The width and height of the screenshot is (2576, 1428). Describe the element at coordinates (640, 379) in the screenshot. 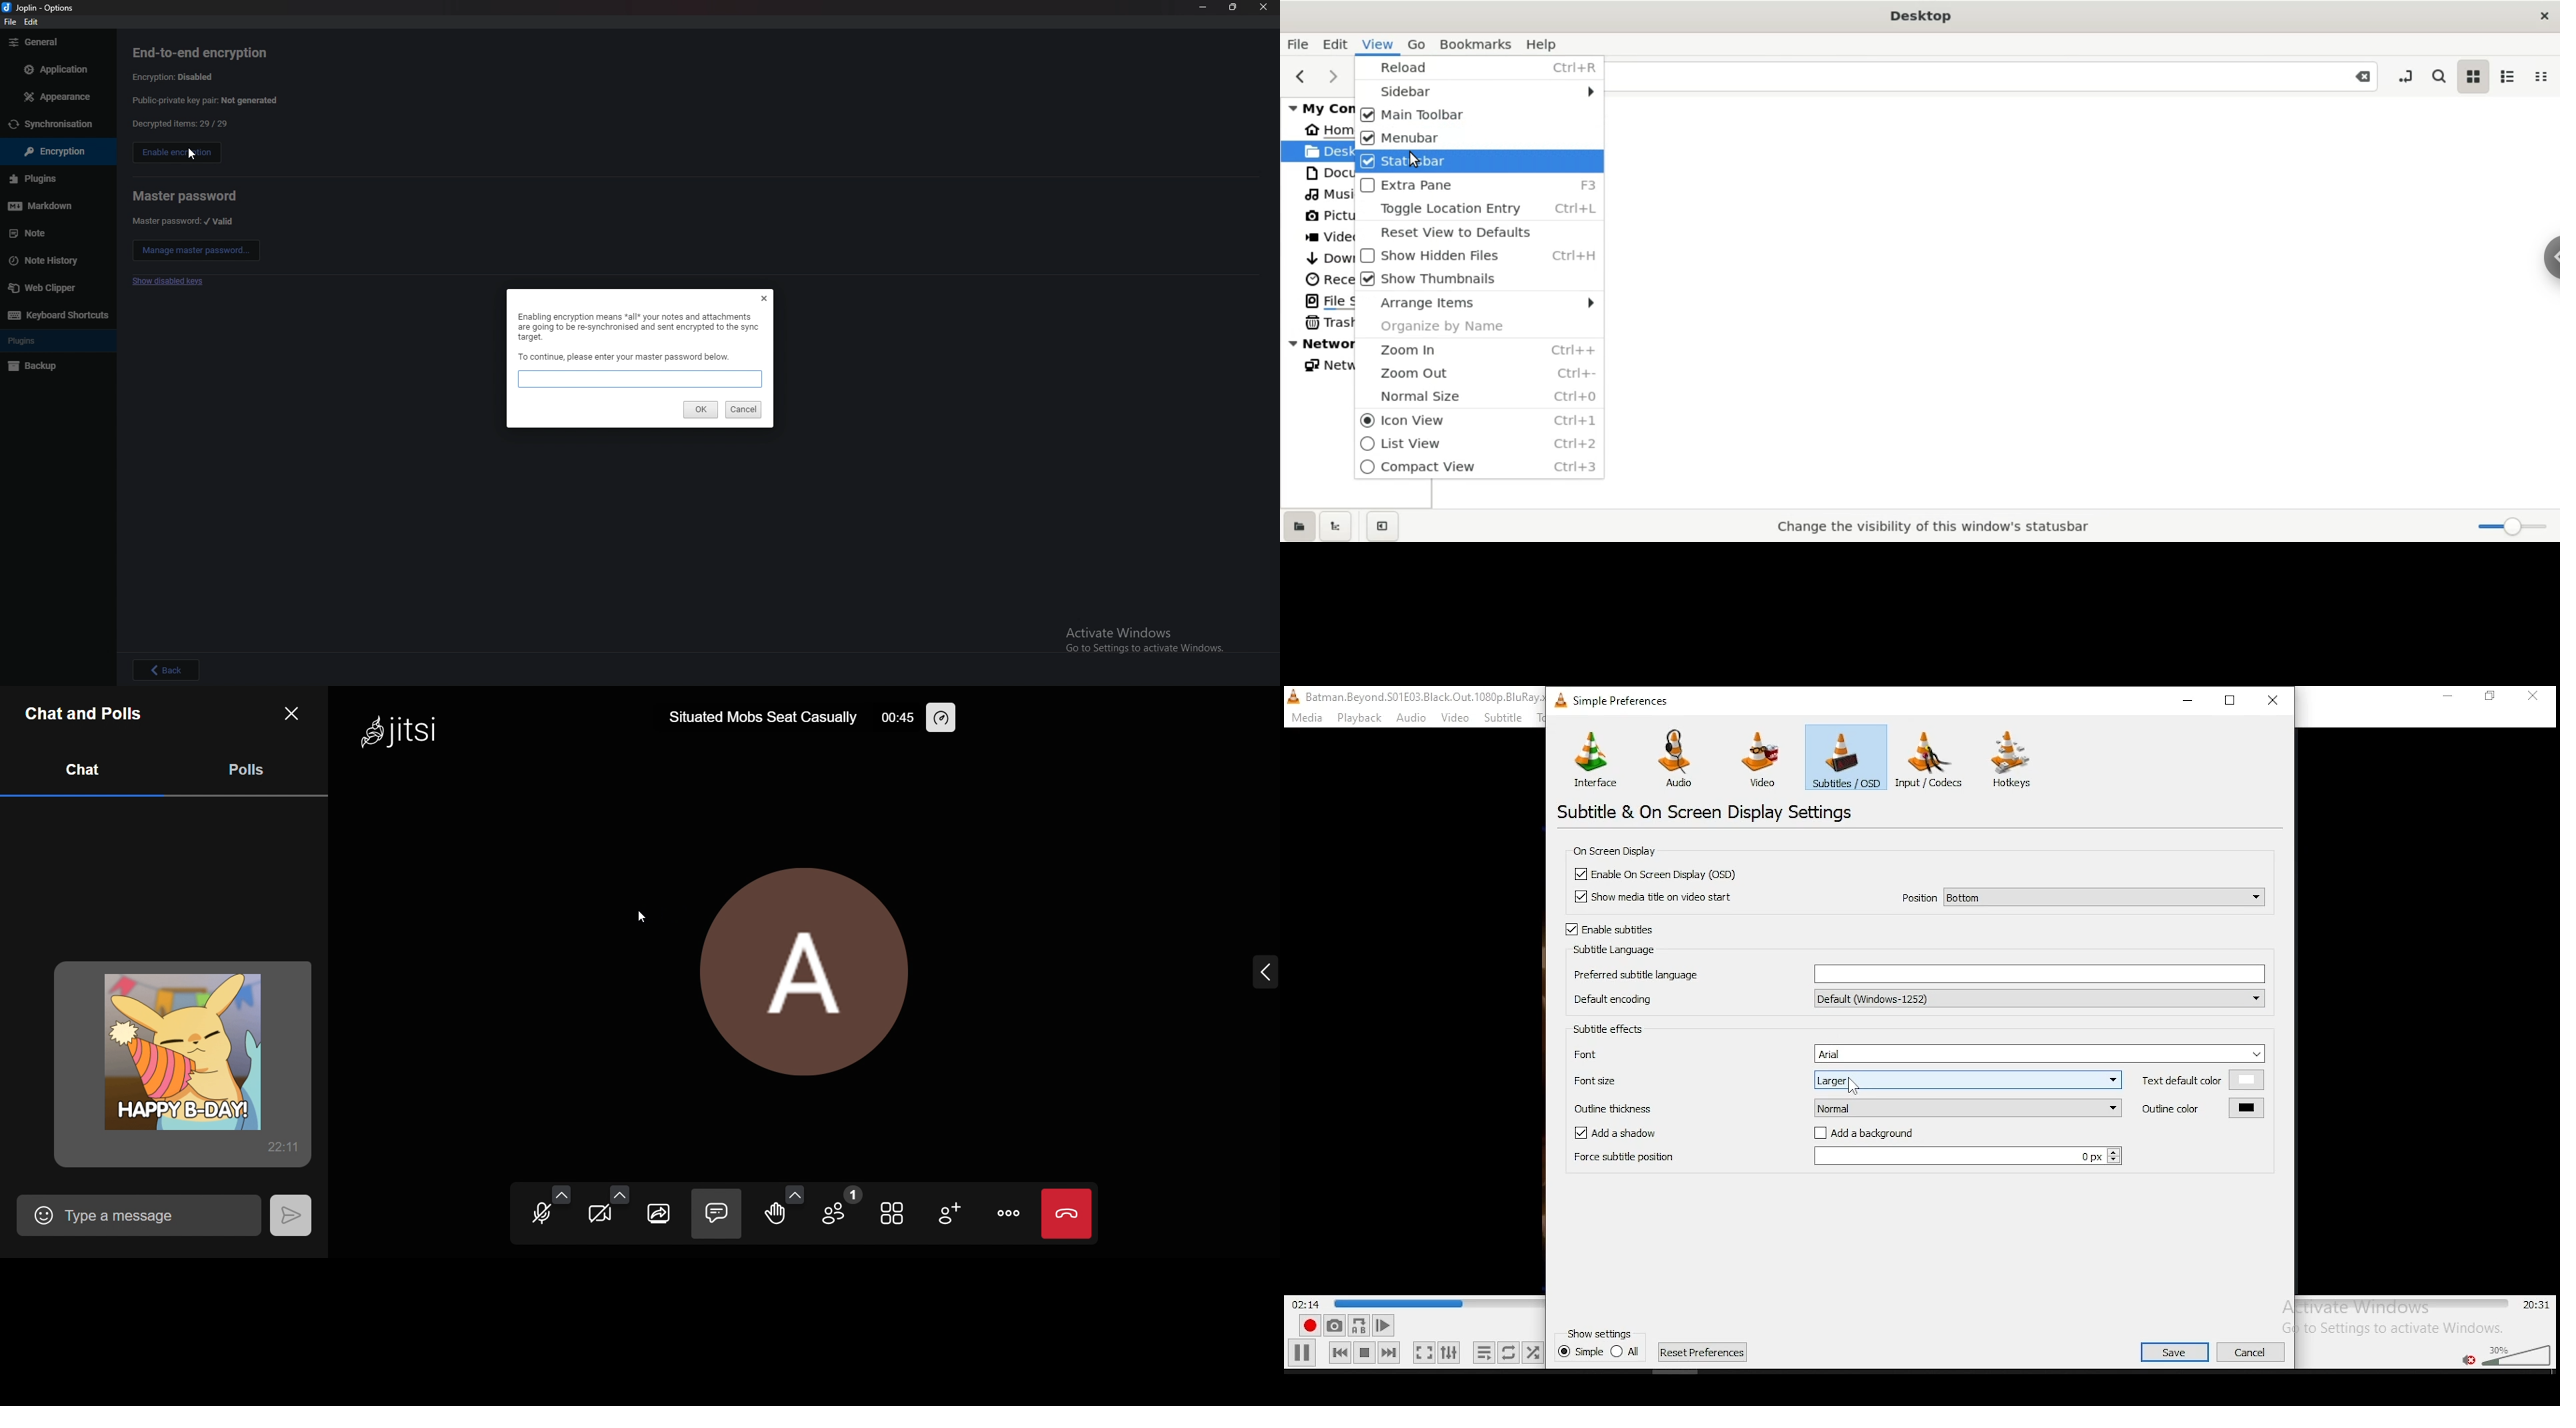

I see `password input` at that location.